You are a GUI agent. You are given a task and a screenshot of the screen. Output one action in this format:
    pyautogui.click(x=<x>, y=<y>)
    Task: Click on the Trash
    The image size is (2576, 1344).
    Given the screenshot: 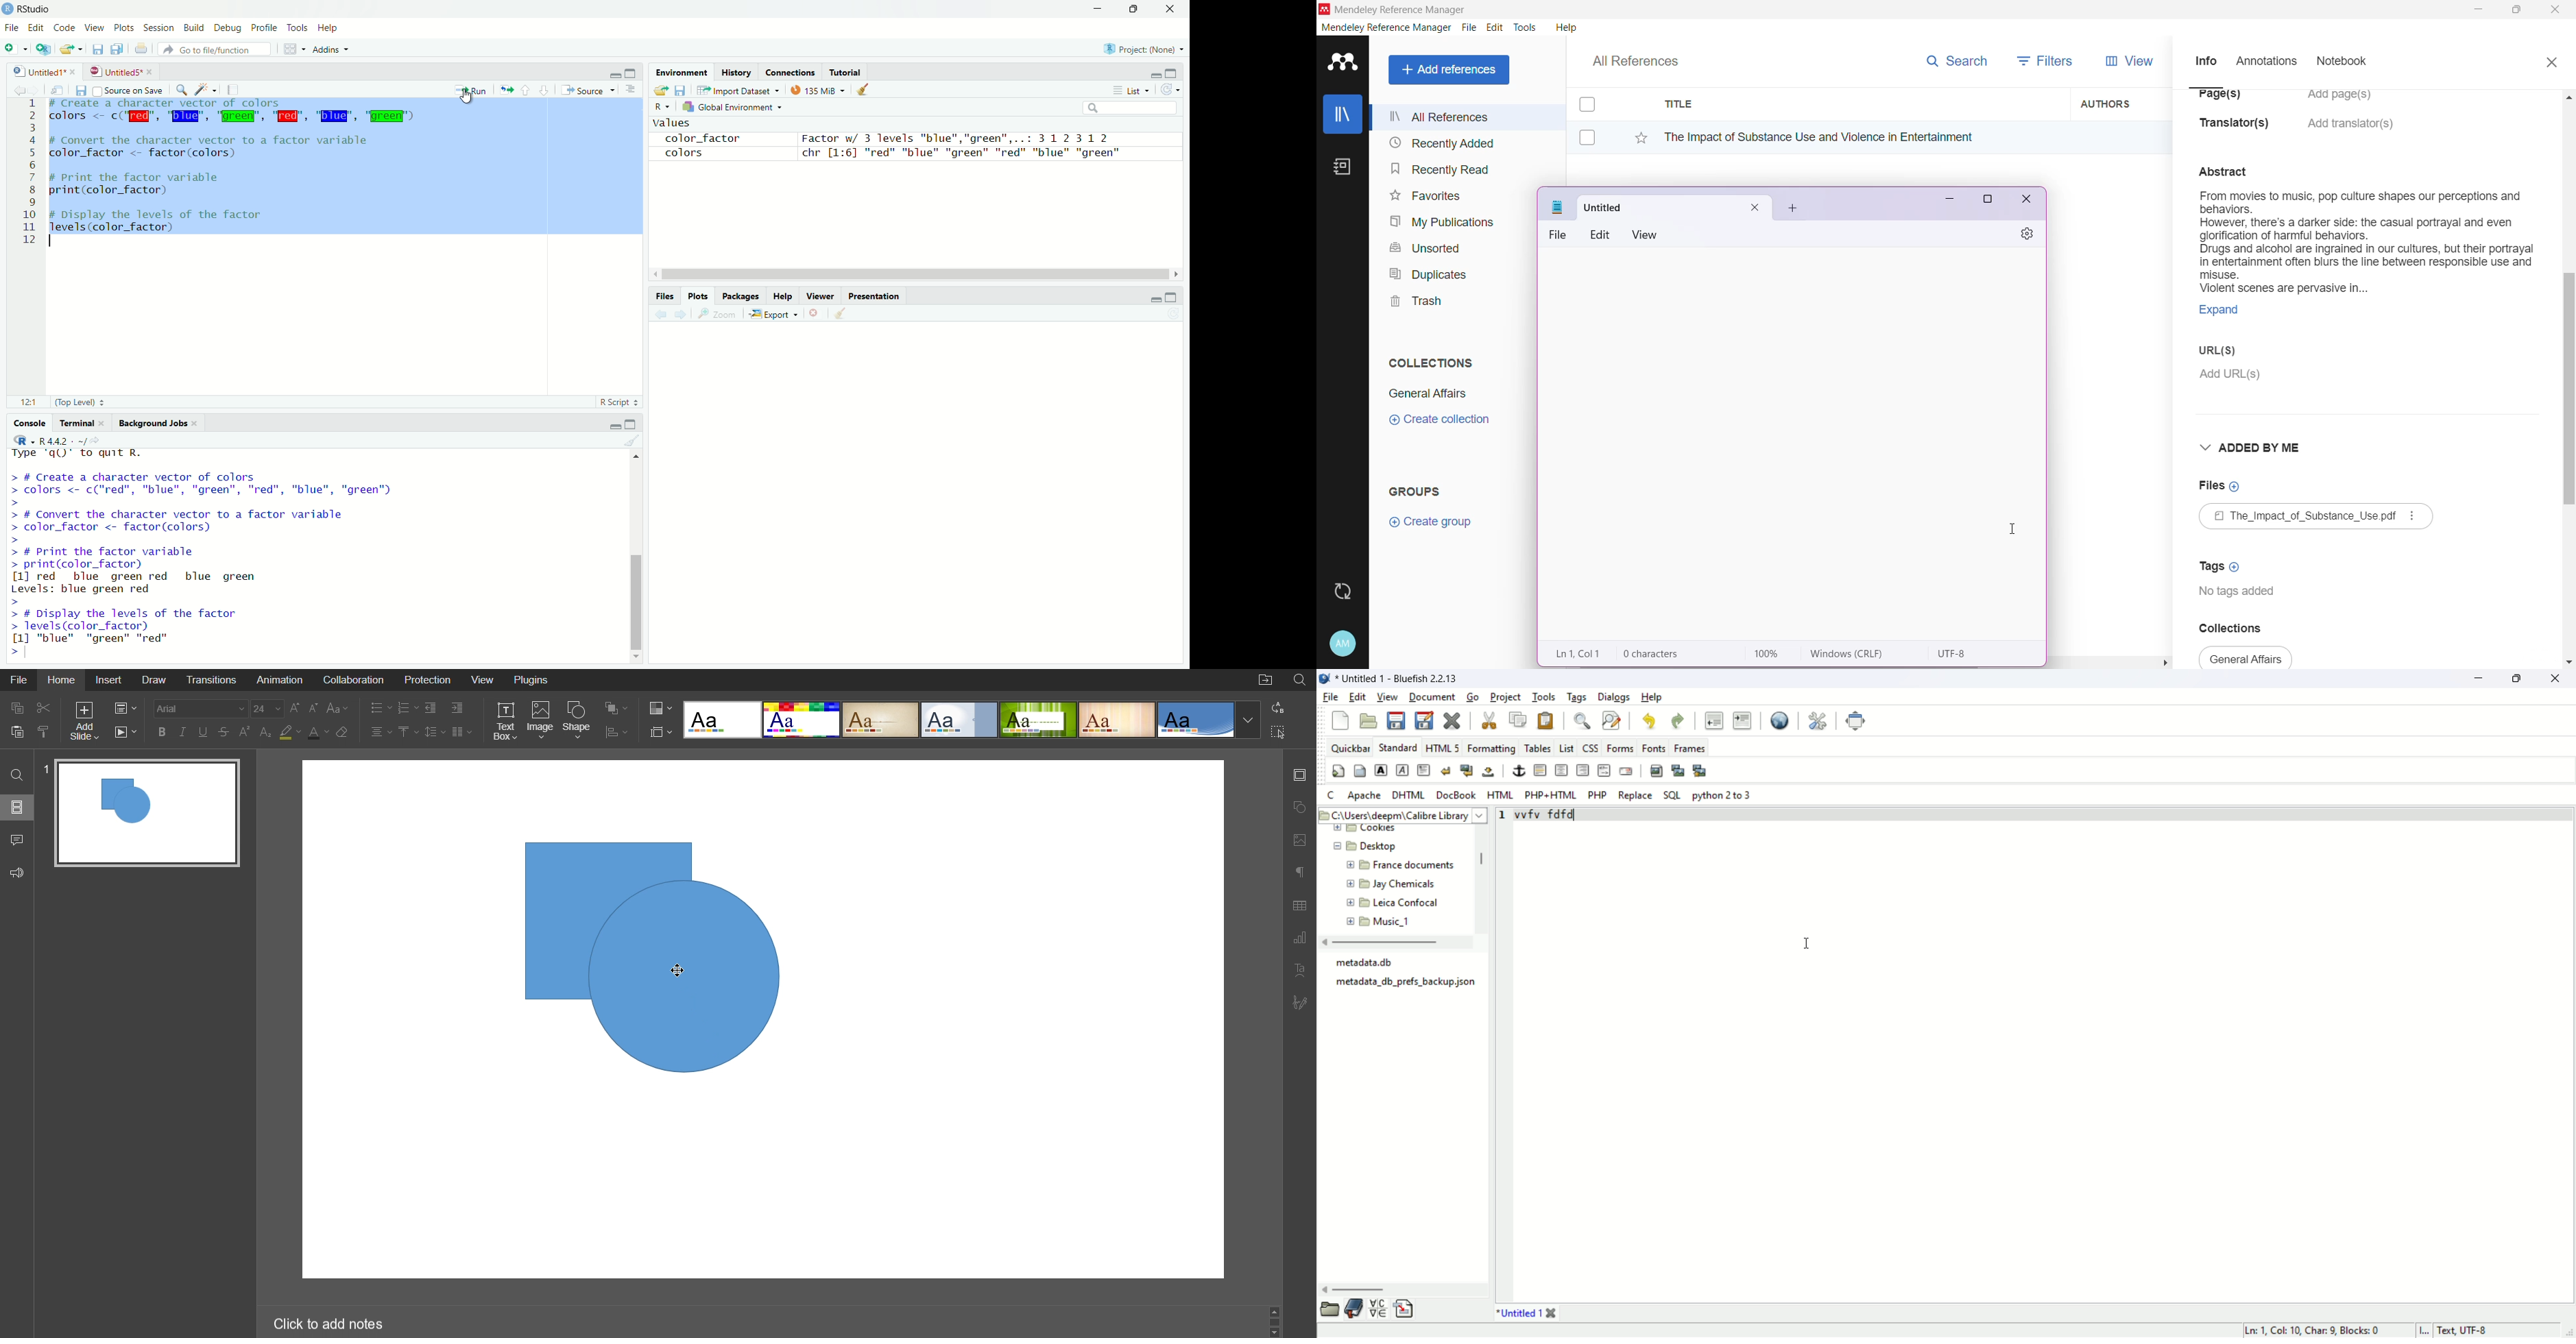 What is the action you would take?
    pyautogui.click(x=1412, y=303)
    